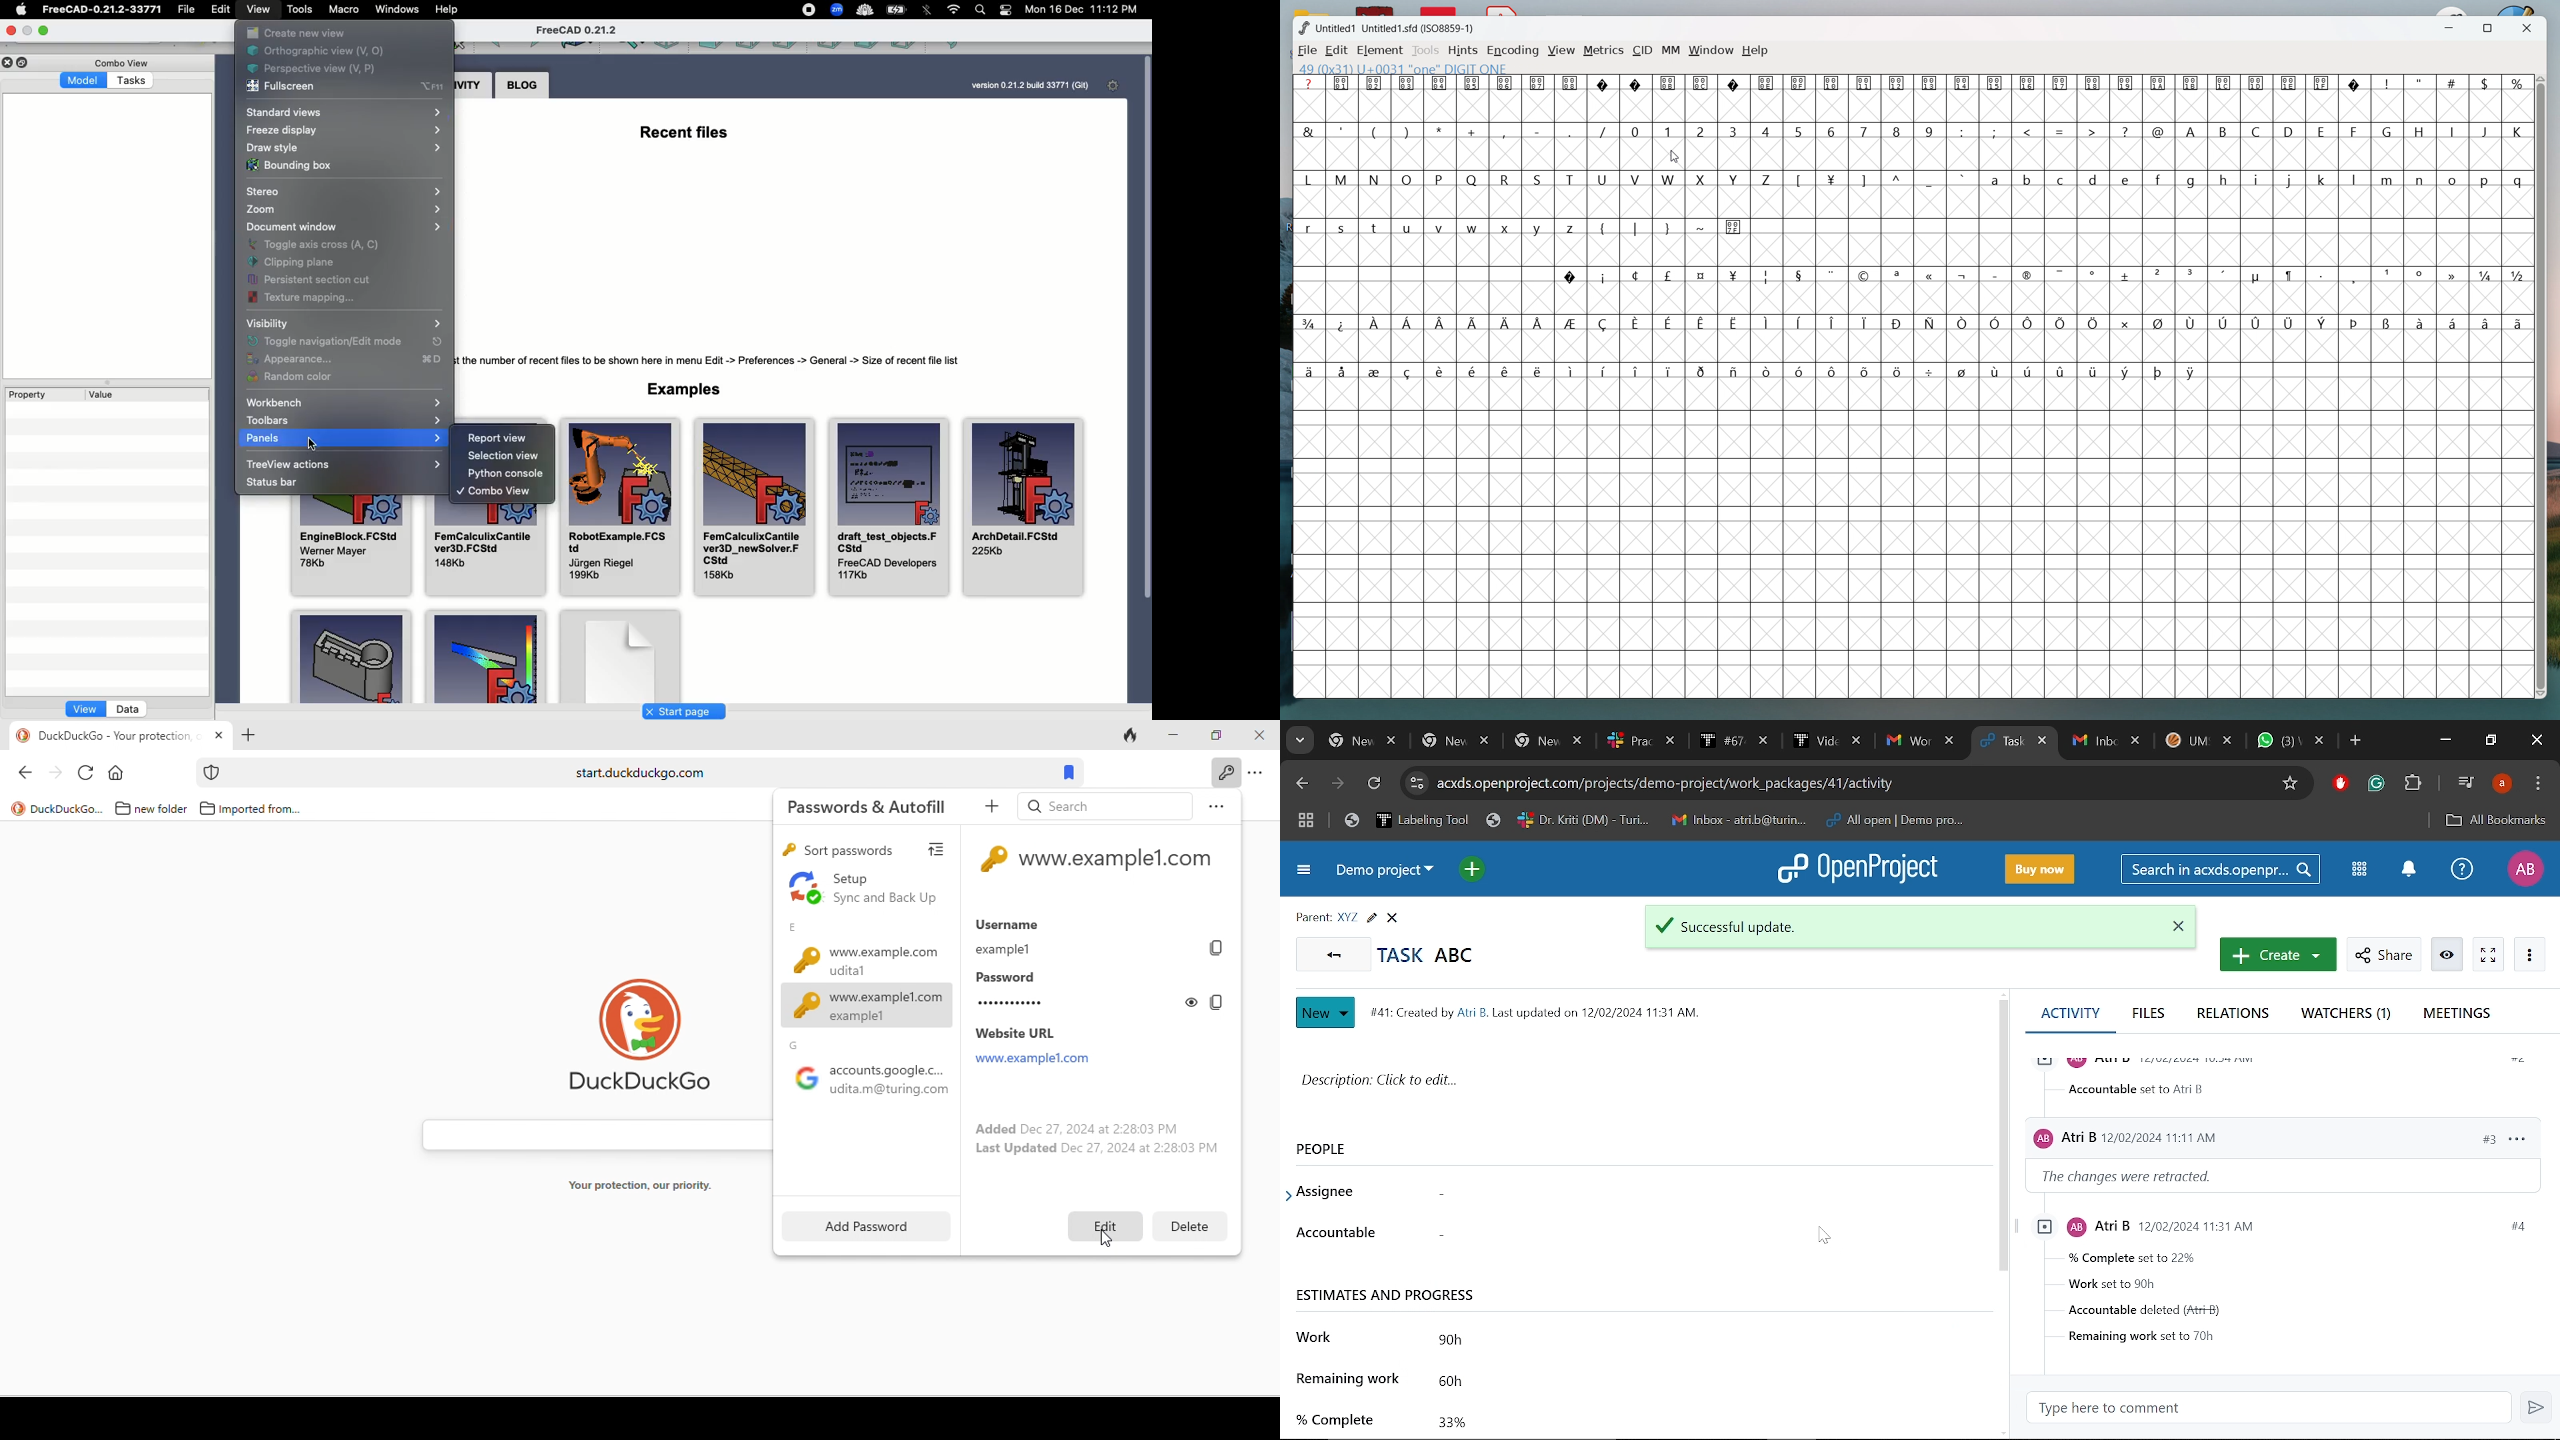 The image size is (2576, 1456). What do you see at coordinates (1308, 130) in the screenshot?
I see `&` at bounding box center [1308, 130].